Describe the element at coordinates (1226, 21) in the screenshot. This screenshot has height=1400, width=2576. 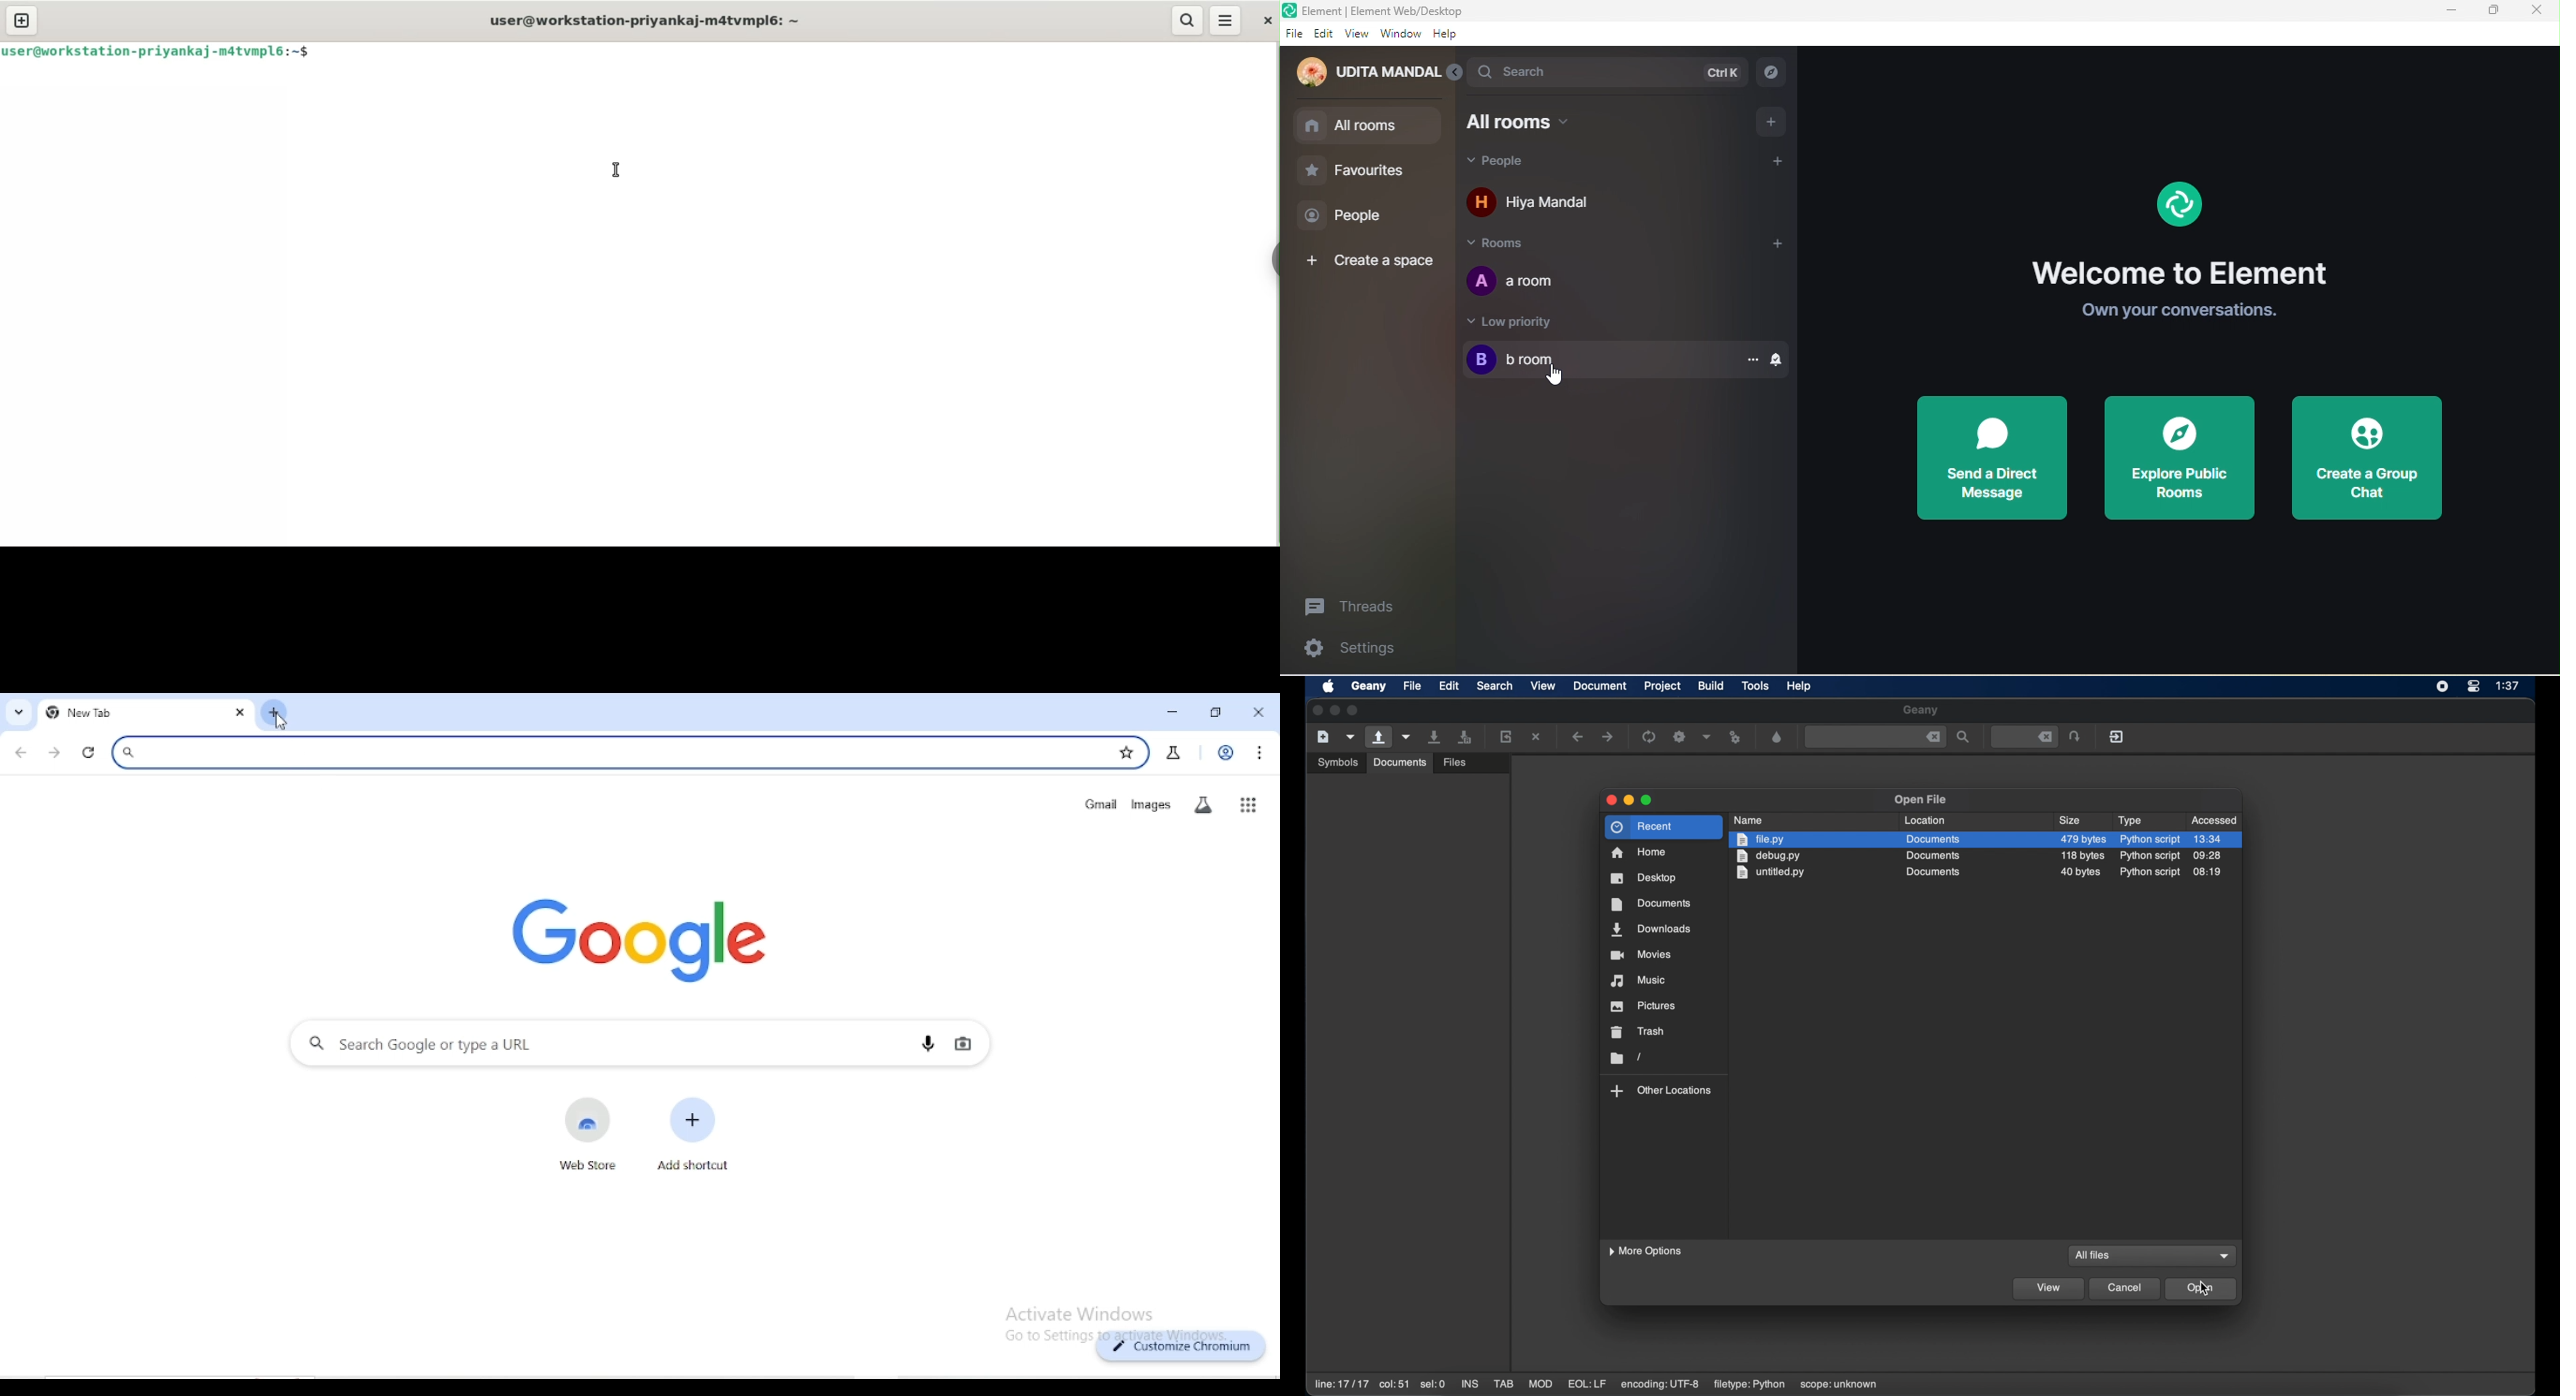
I see `menu` at that location.